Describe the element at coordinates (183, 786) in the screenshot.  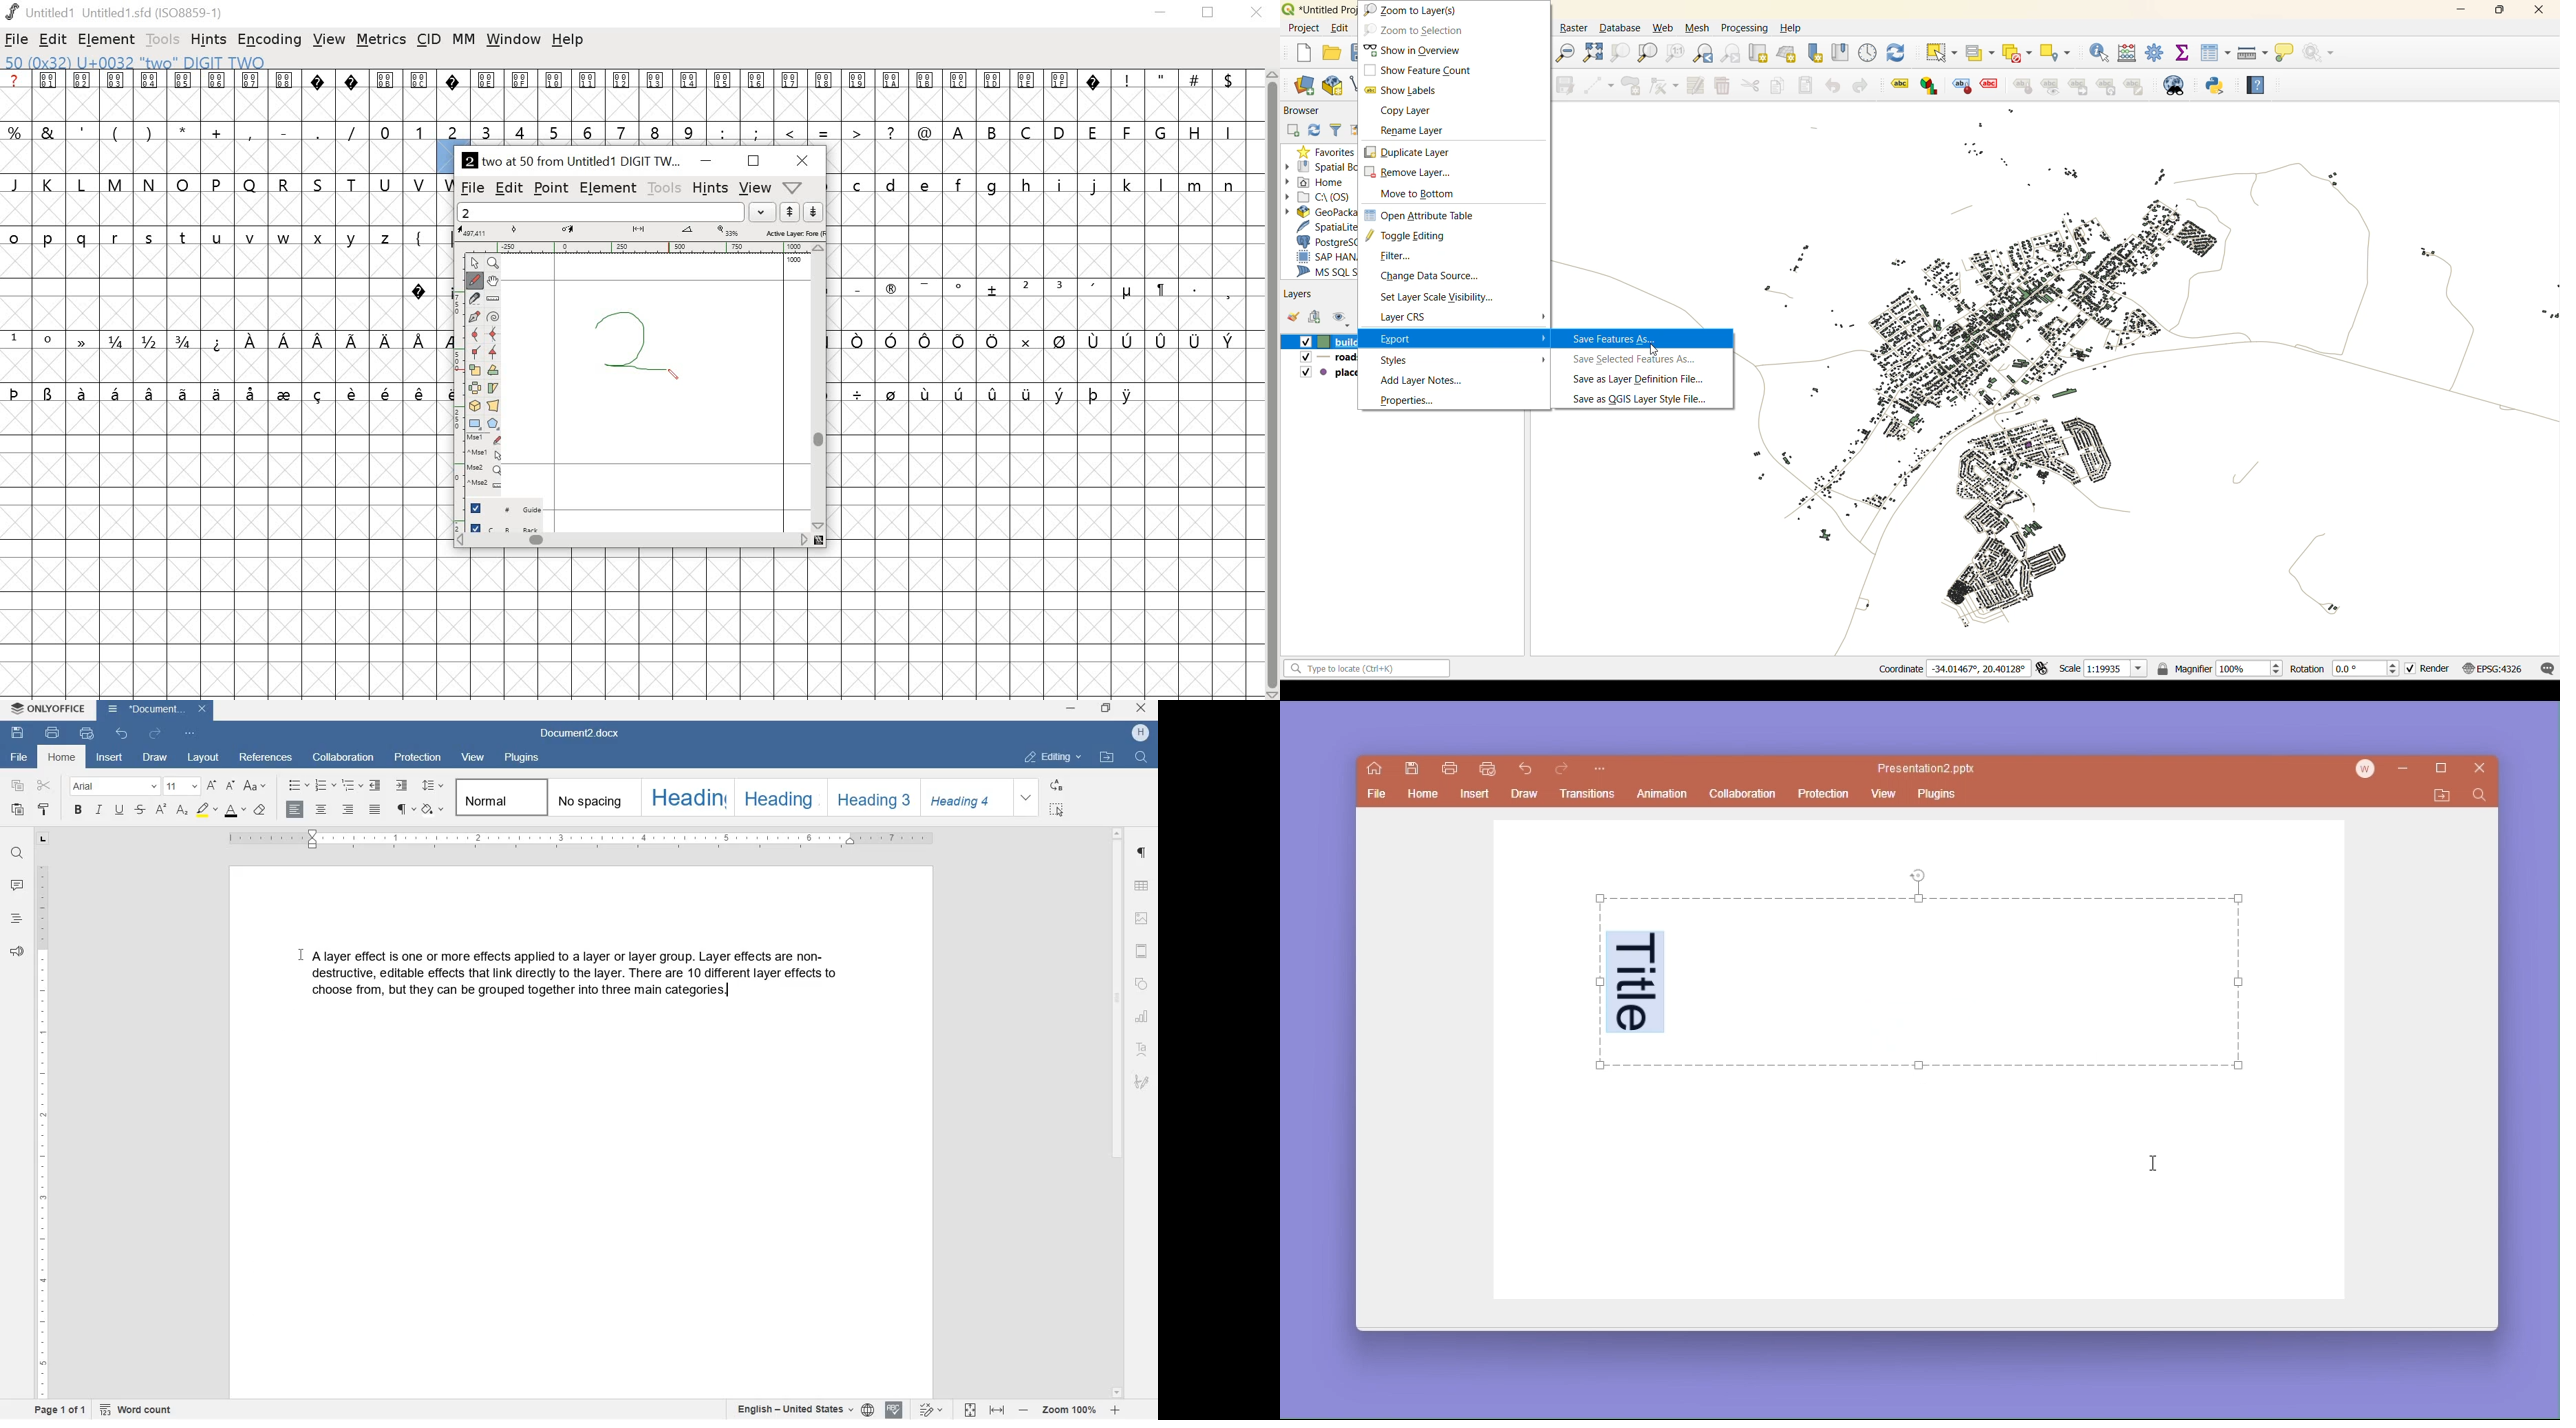
I see `font size` at that location.